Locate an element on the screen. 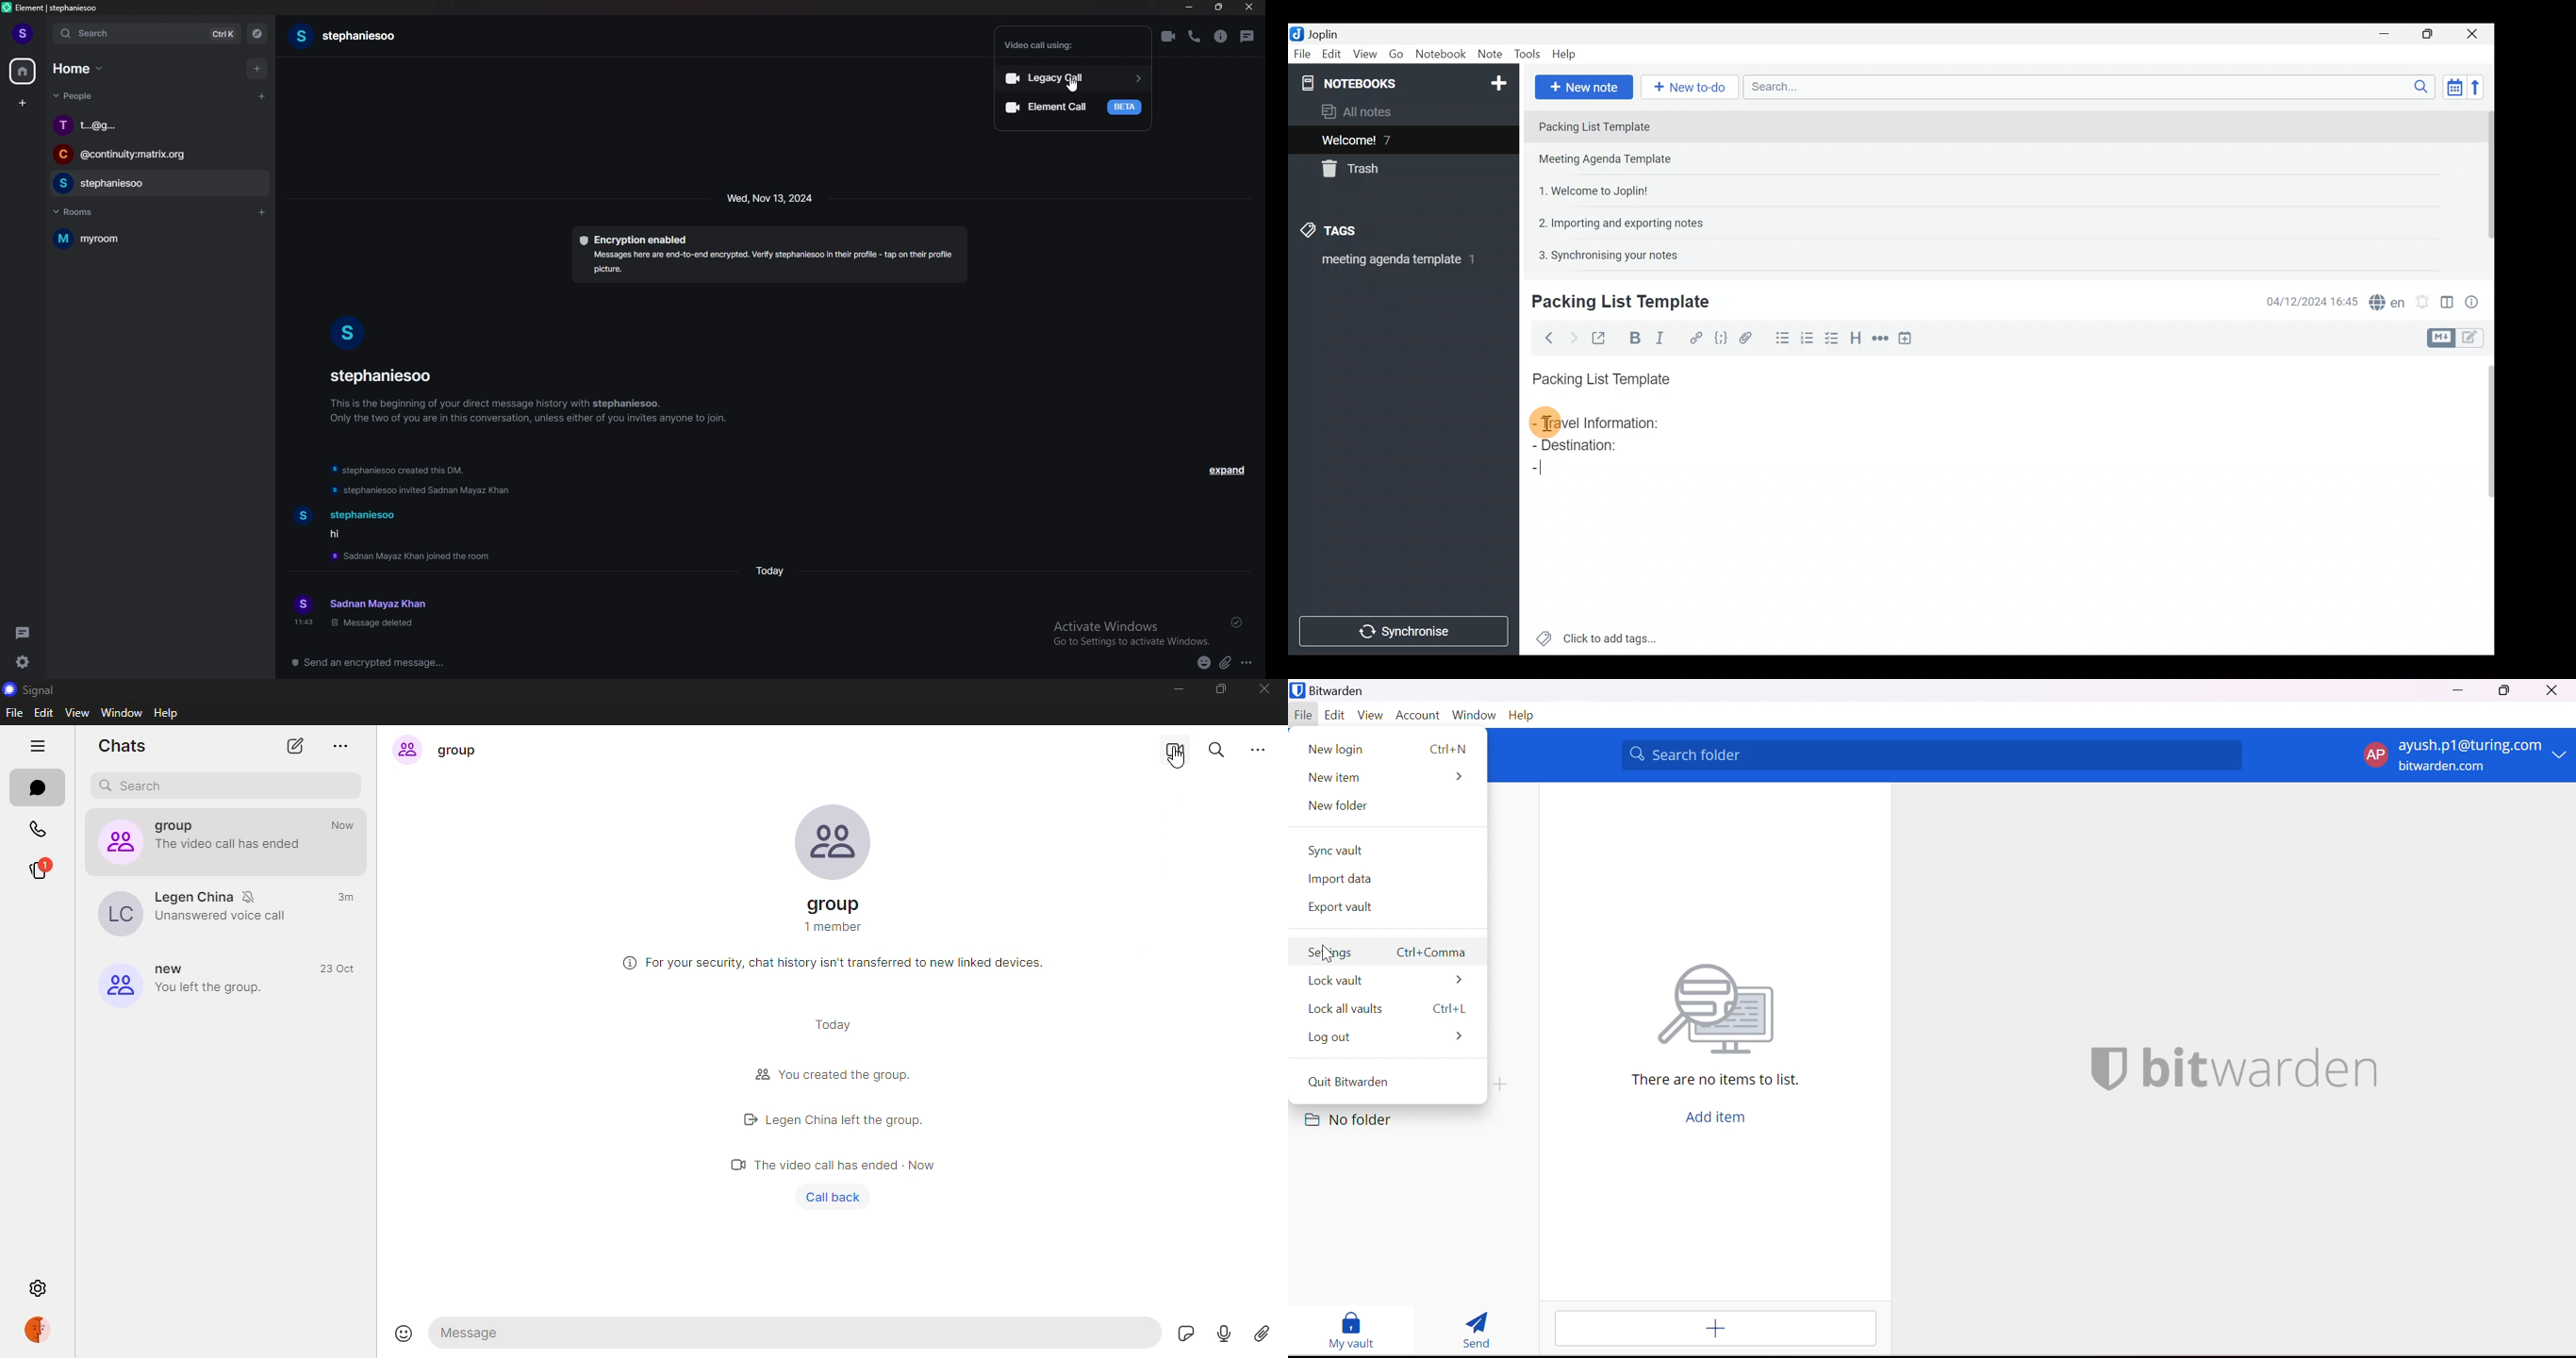 The image size is (2576, 1372). meeting agenda template is located at coordinates (1396, 263).